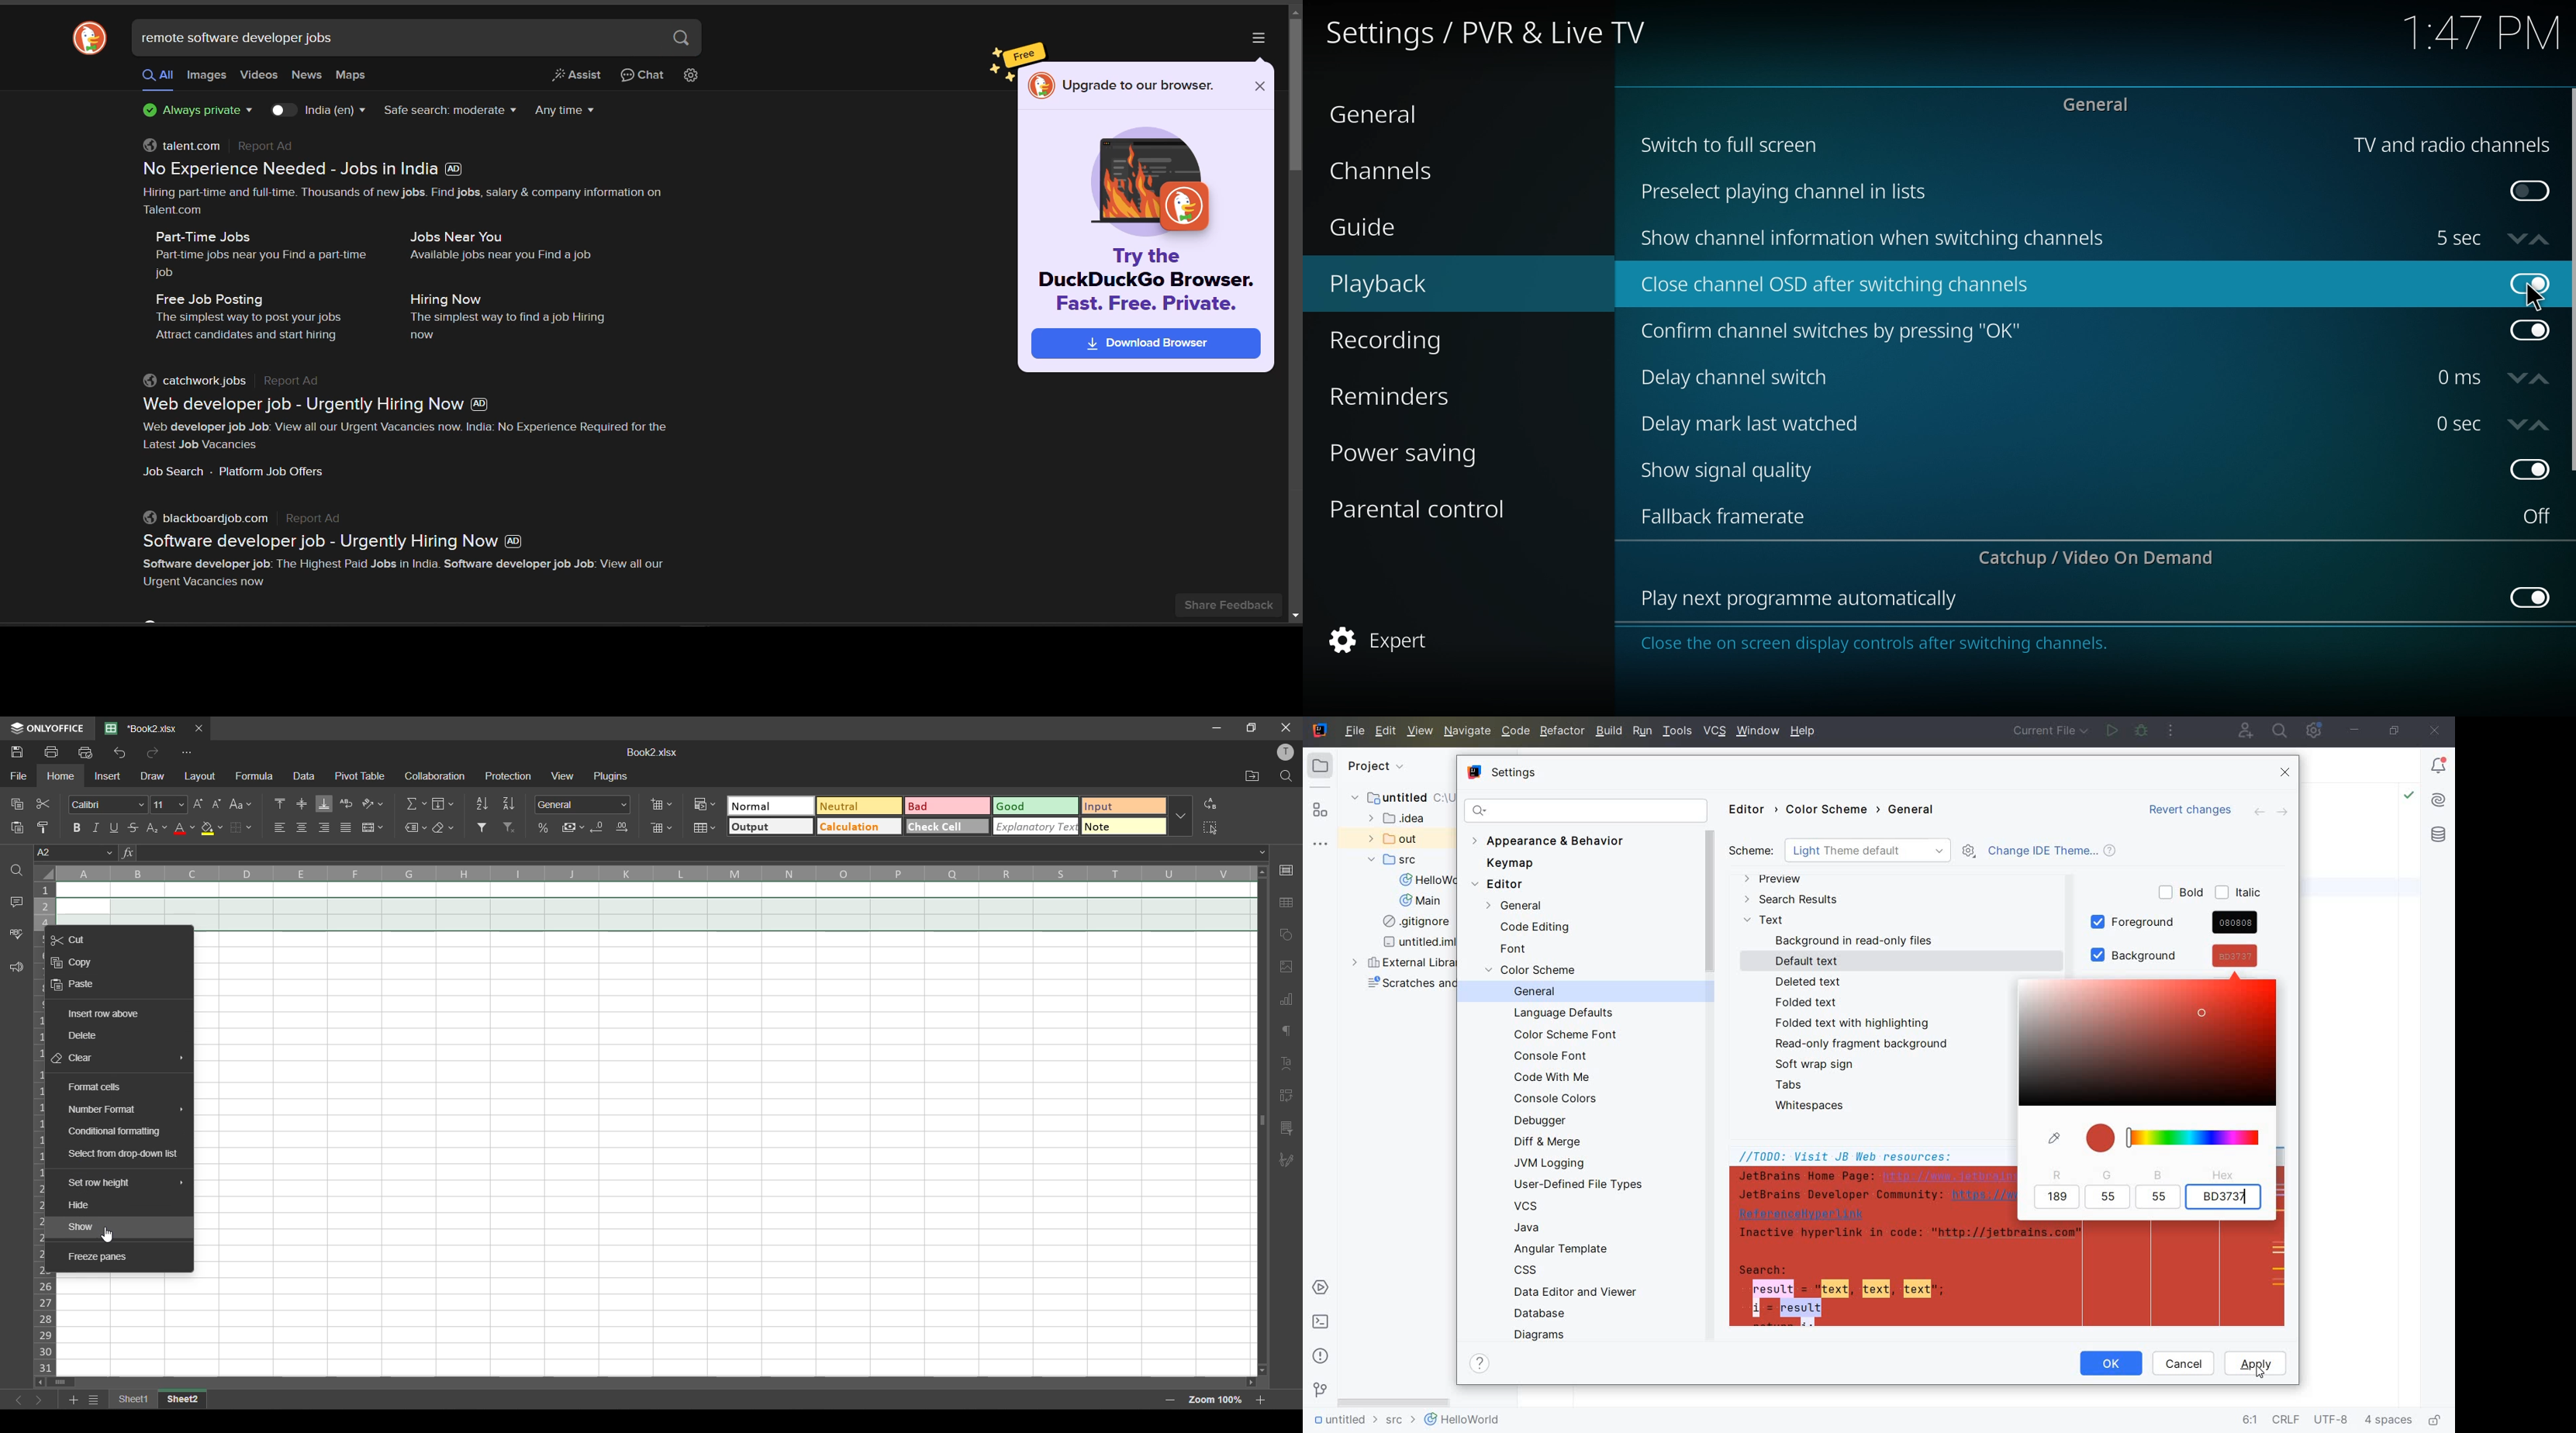 The image size is (2576, 1456). I want to click on replace, so click(1208, 805).